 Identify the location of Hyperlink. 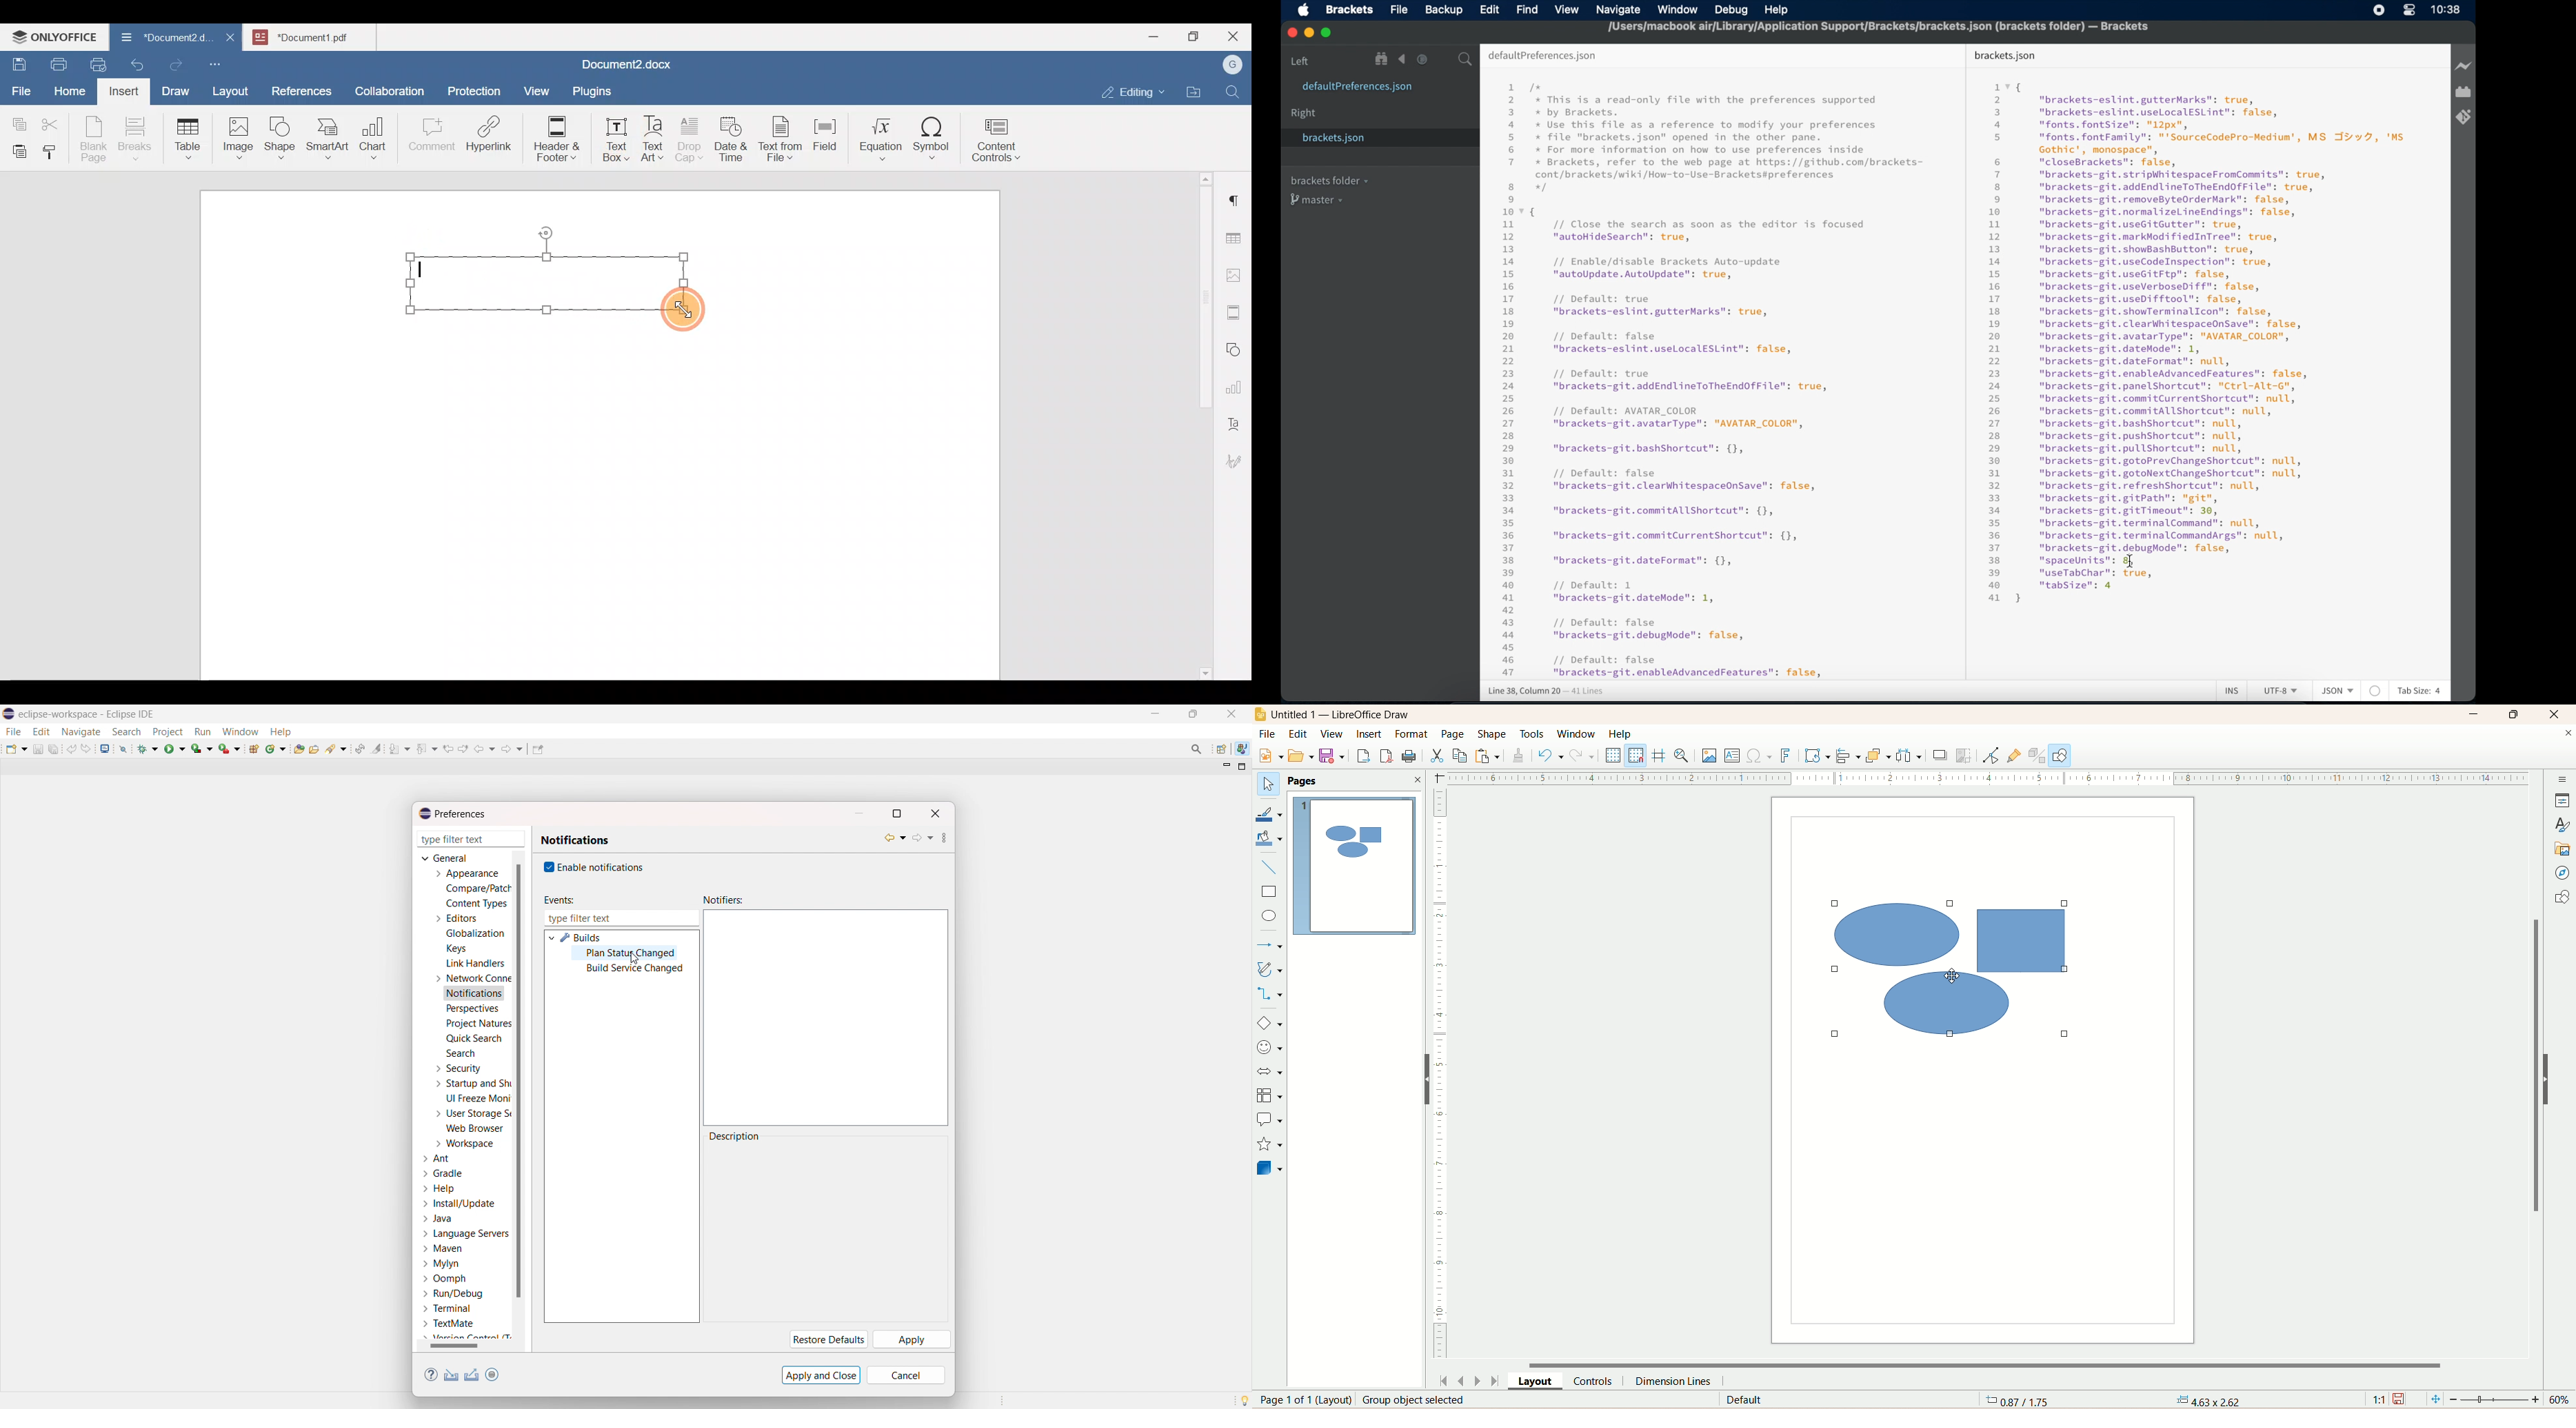
(493, 138).